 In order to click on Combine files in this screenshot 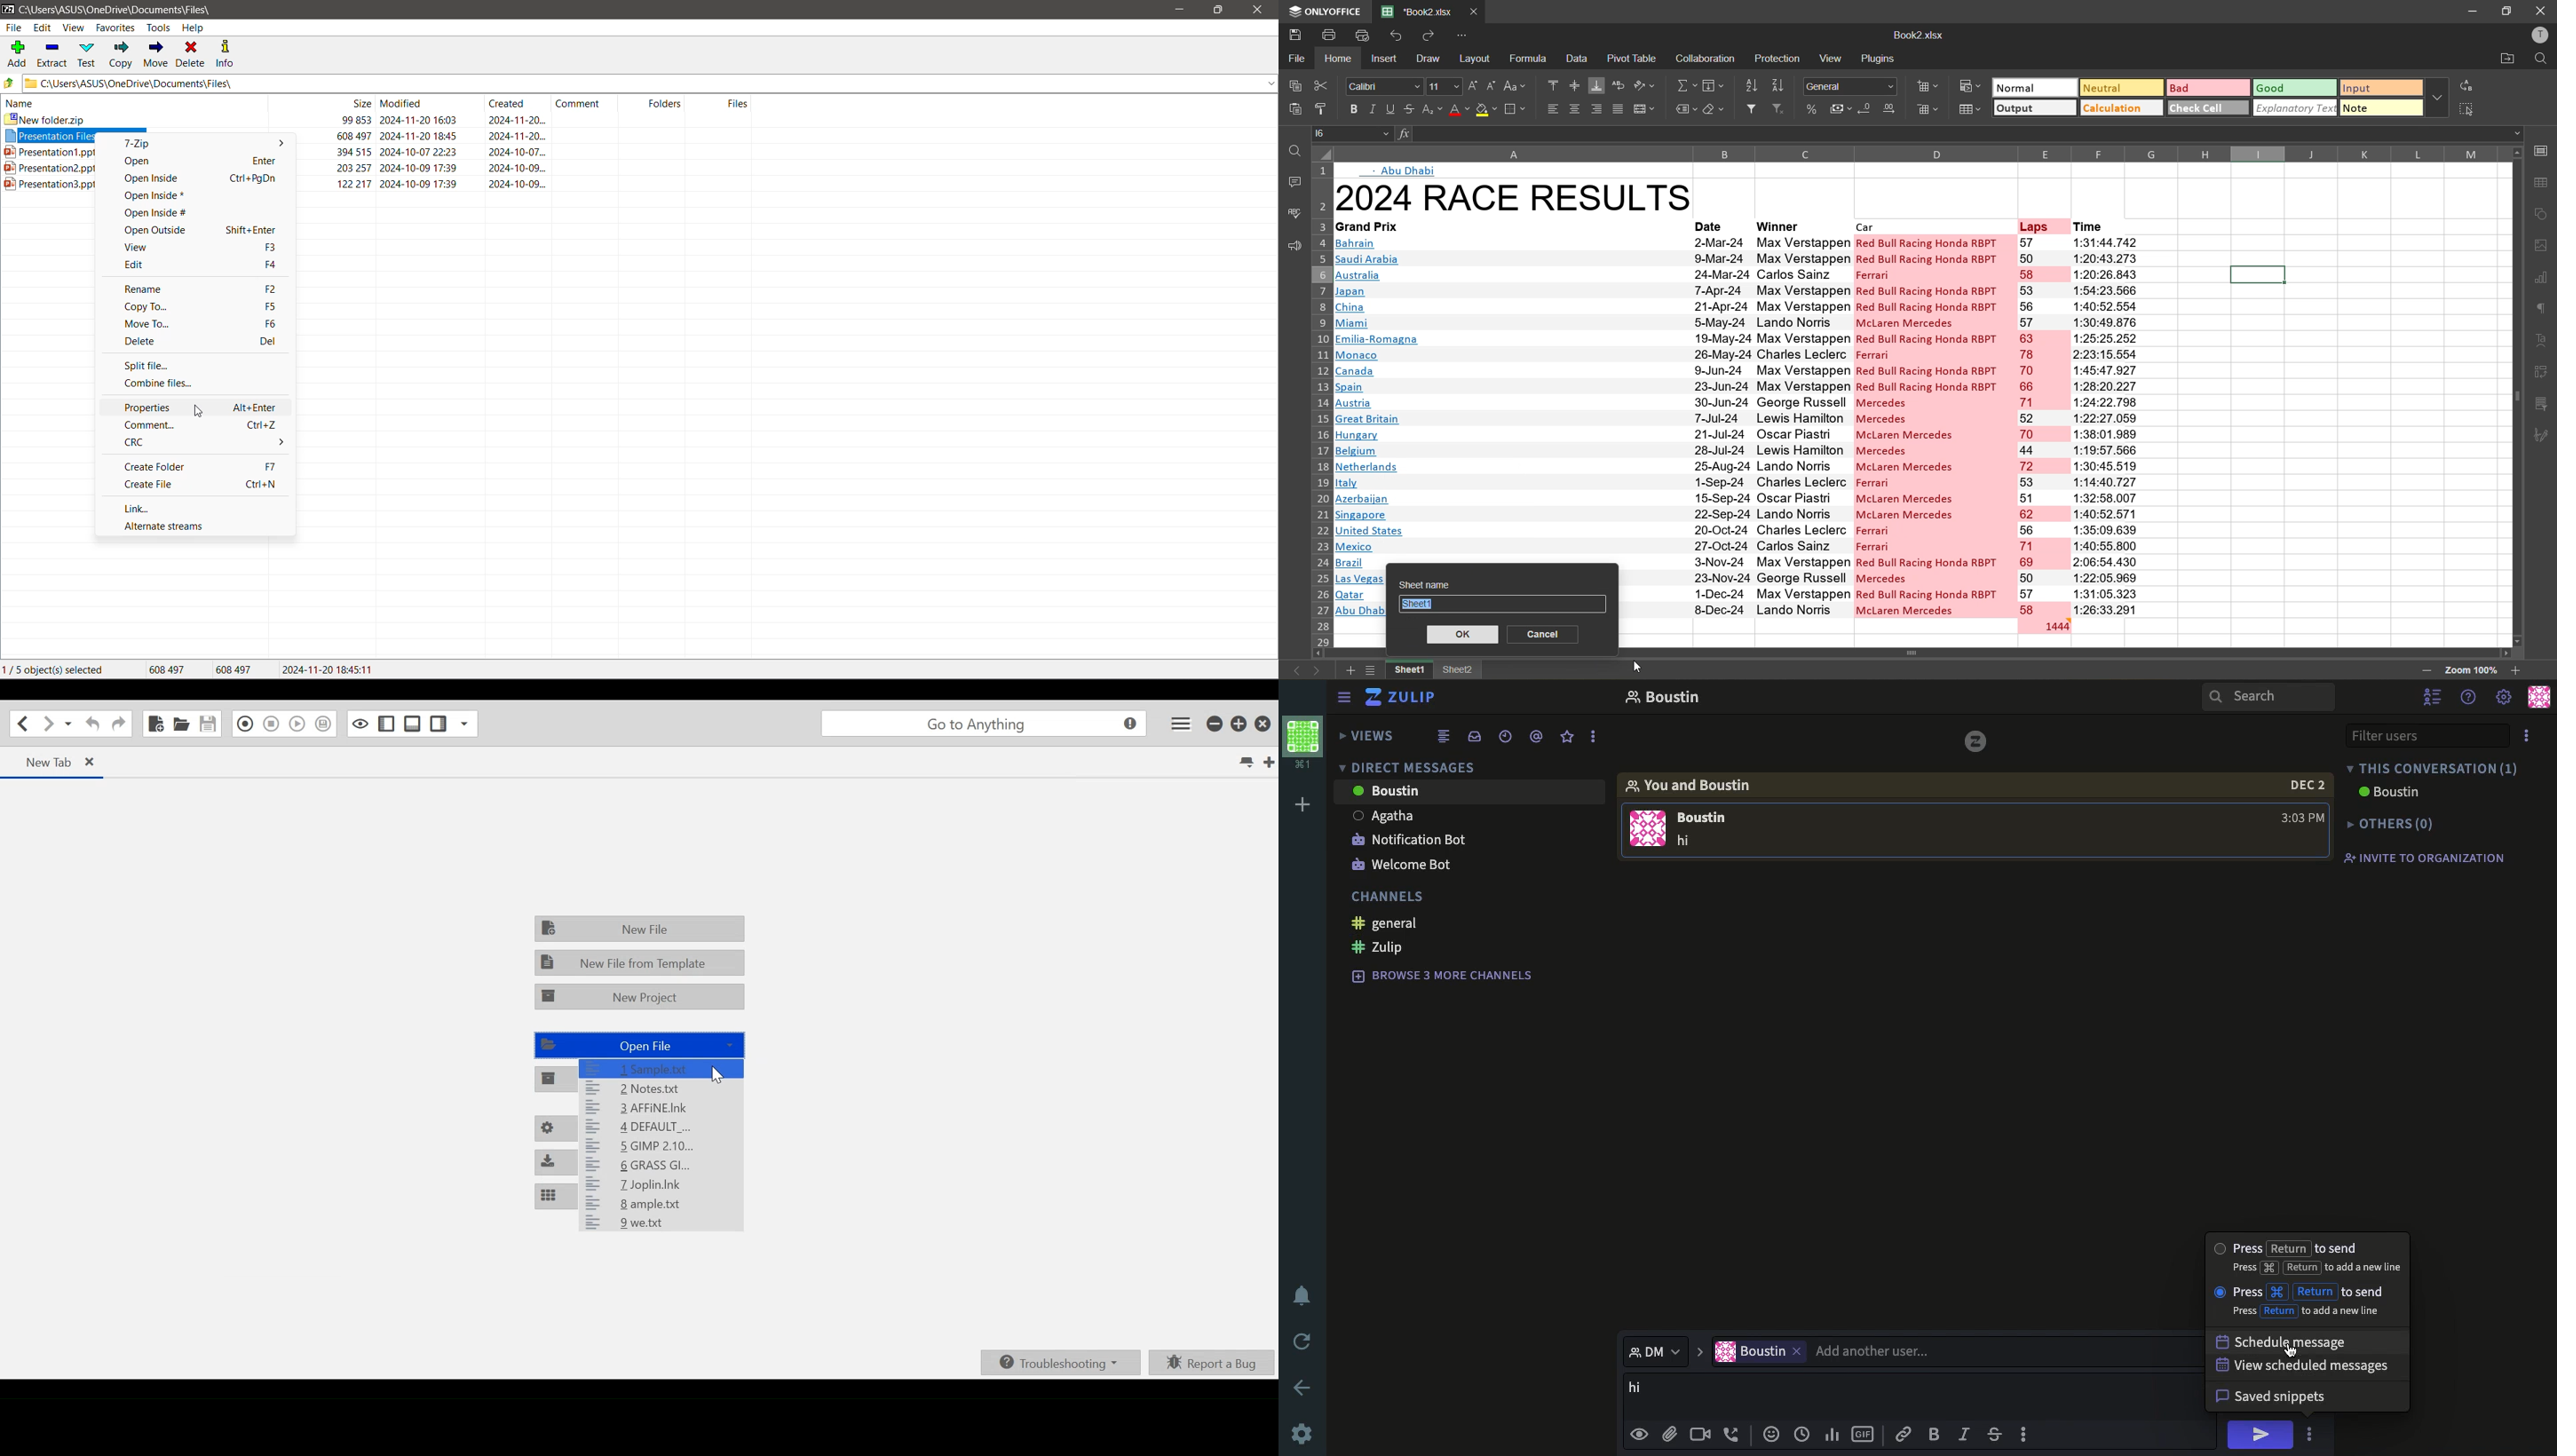, I will do `click(168, 384)`.